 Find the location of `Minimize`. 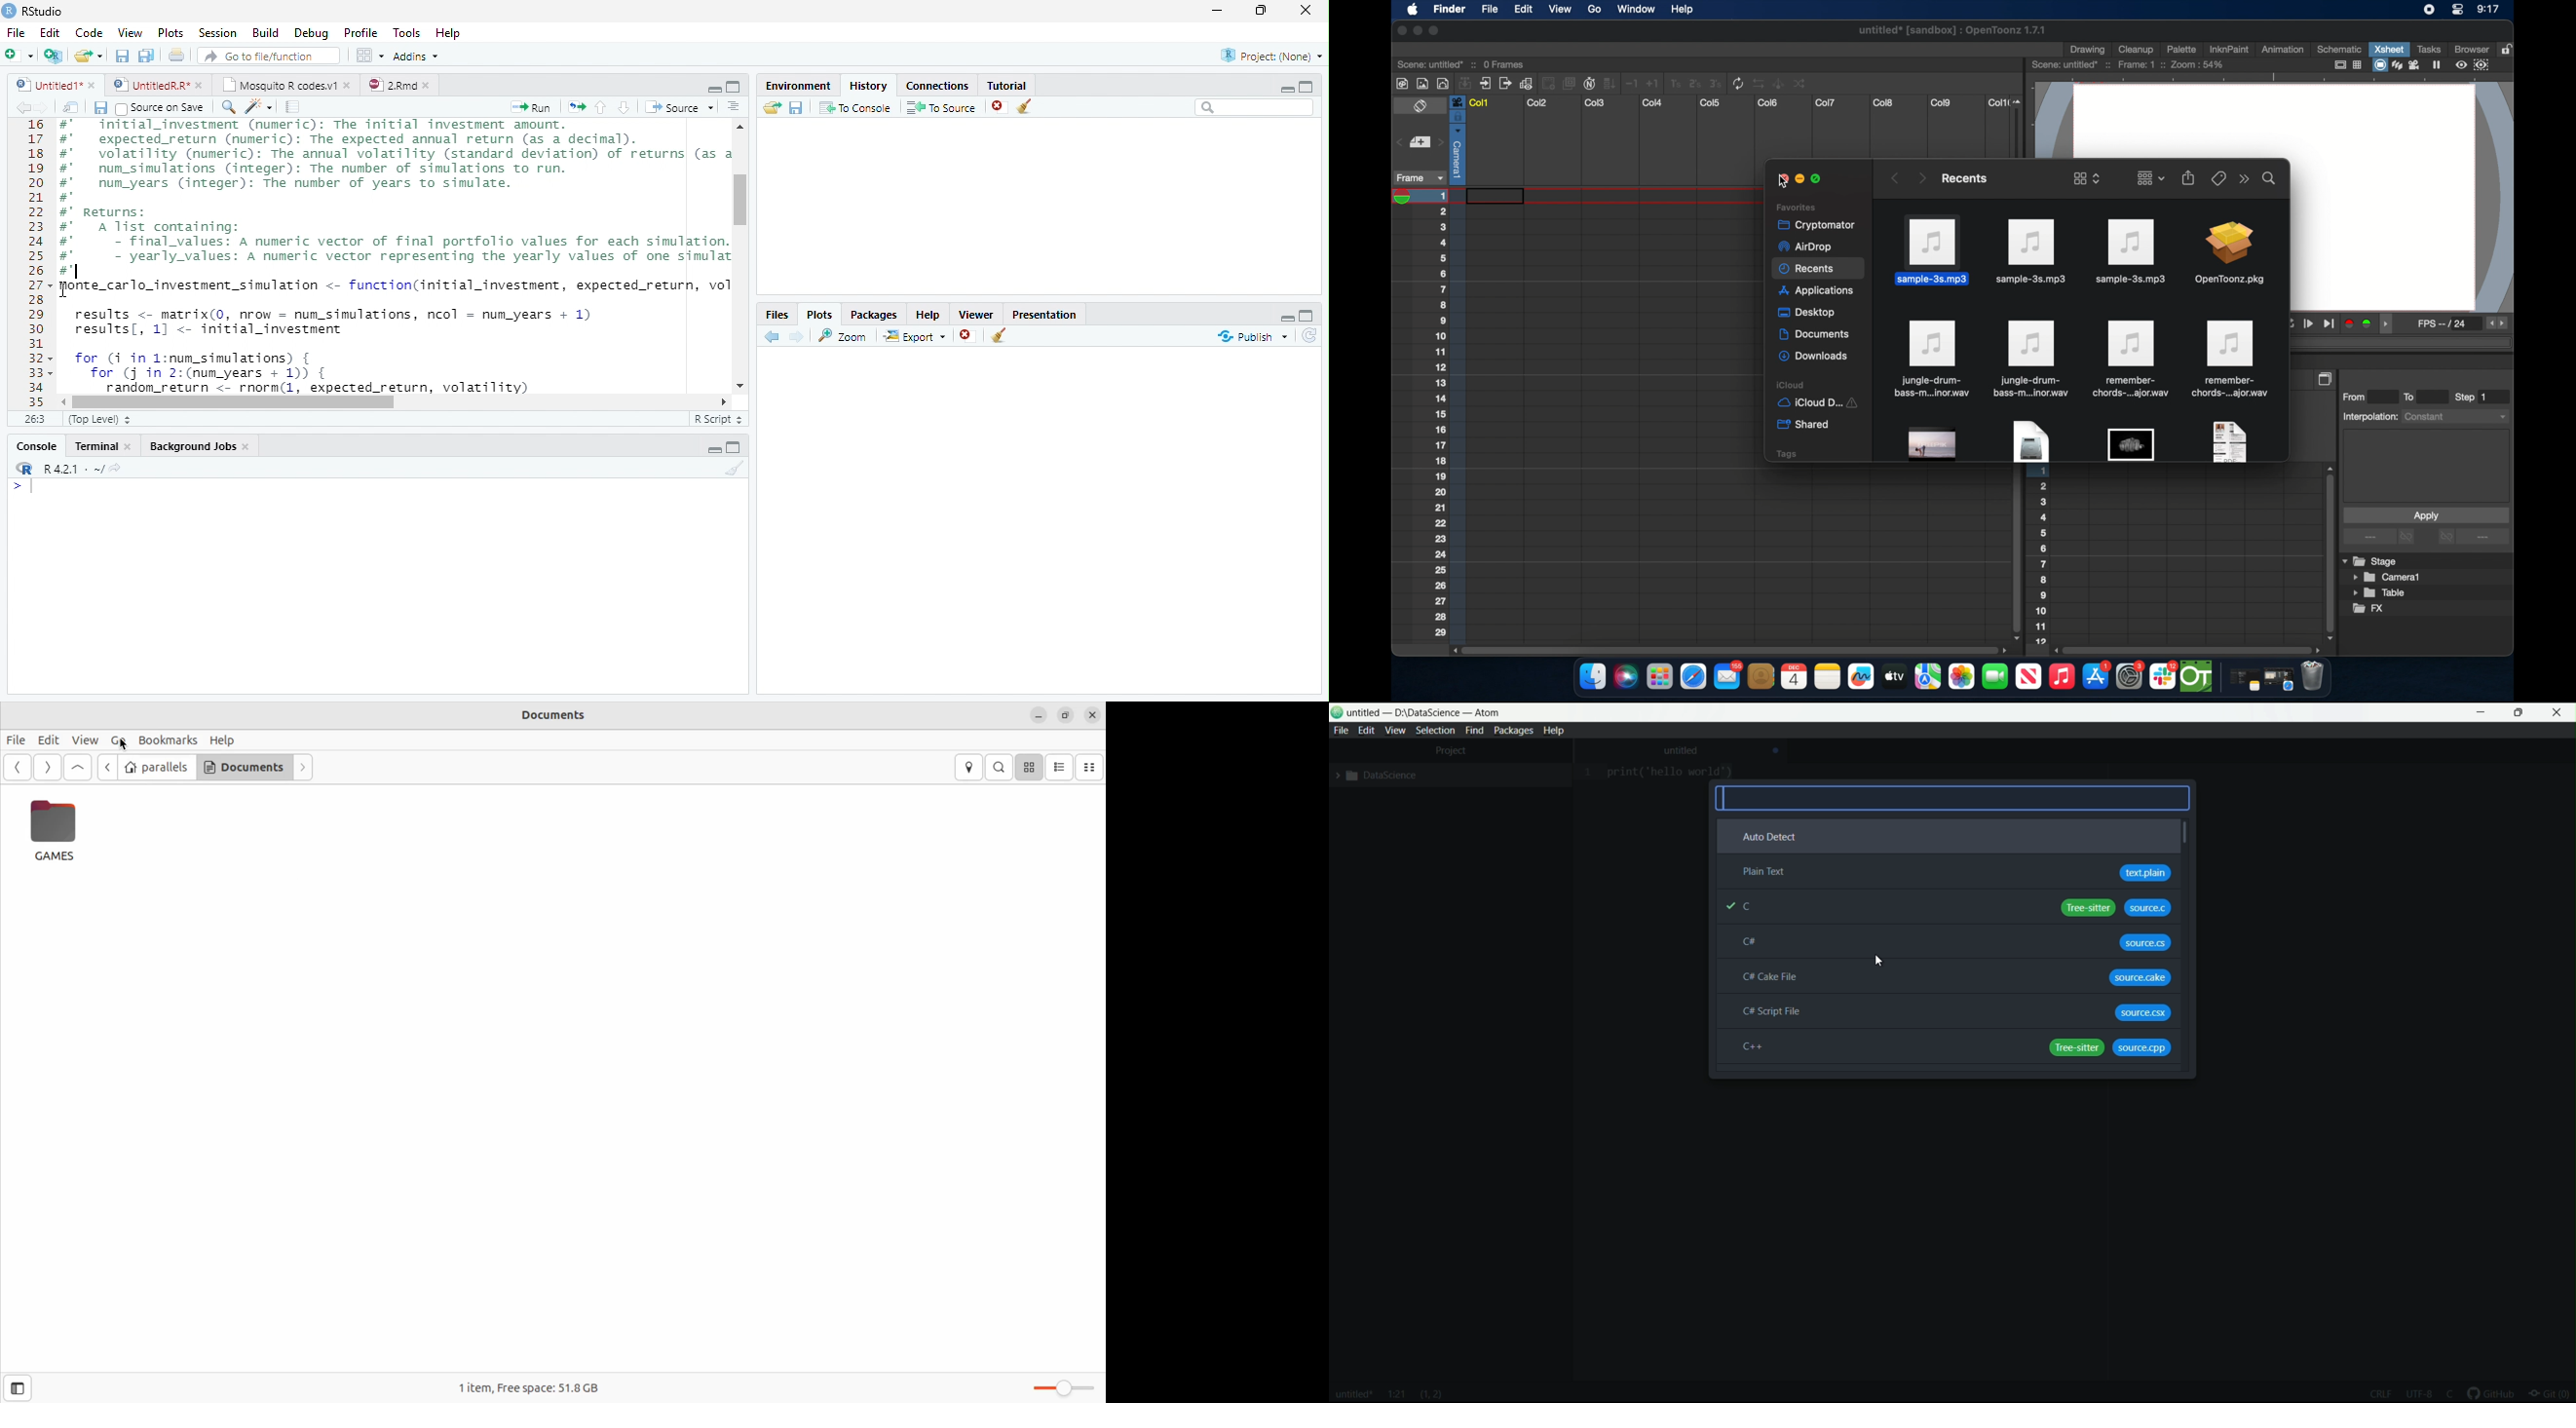

Minimize is located at coordinates (1221, 12).